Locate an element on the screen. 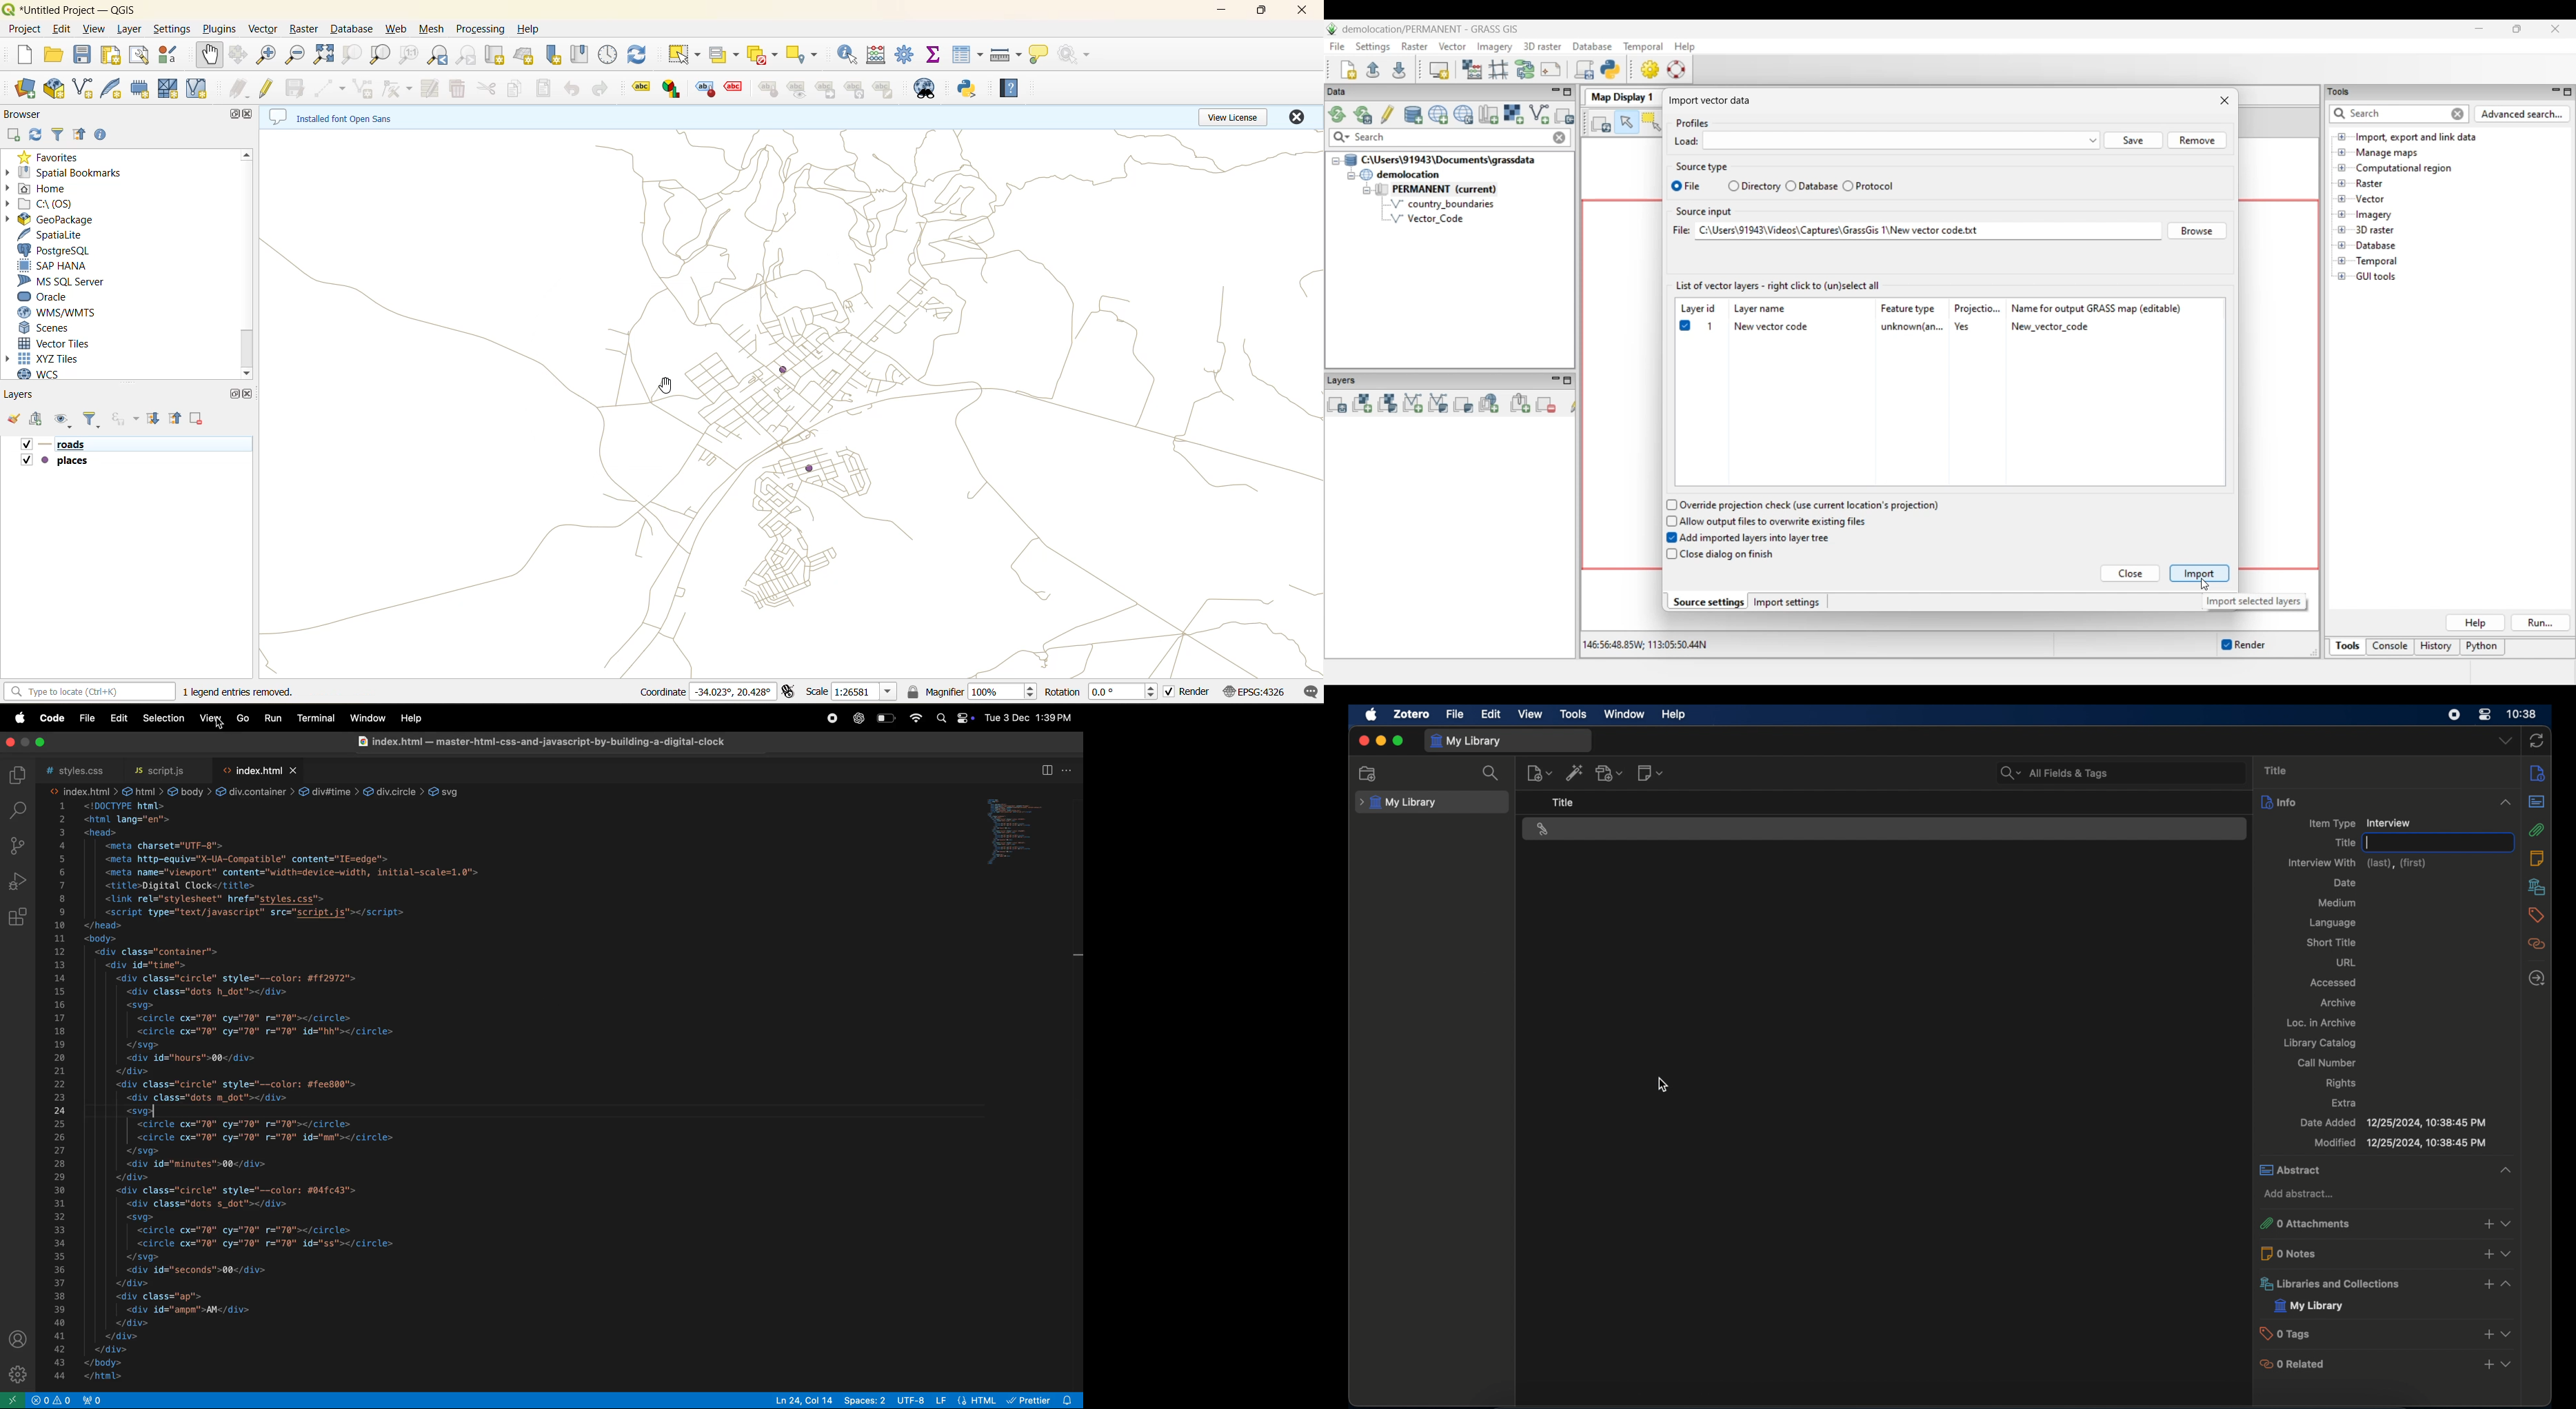 The height and width of the screenshot is (1428, 2576). cursor is located at coordinates (1664, 1085).